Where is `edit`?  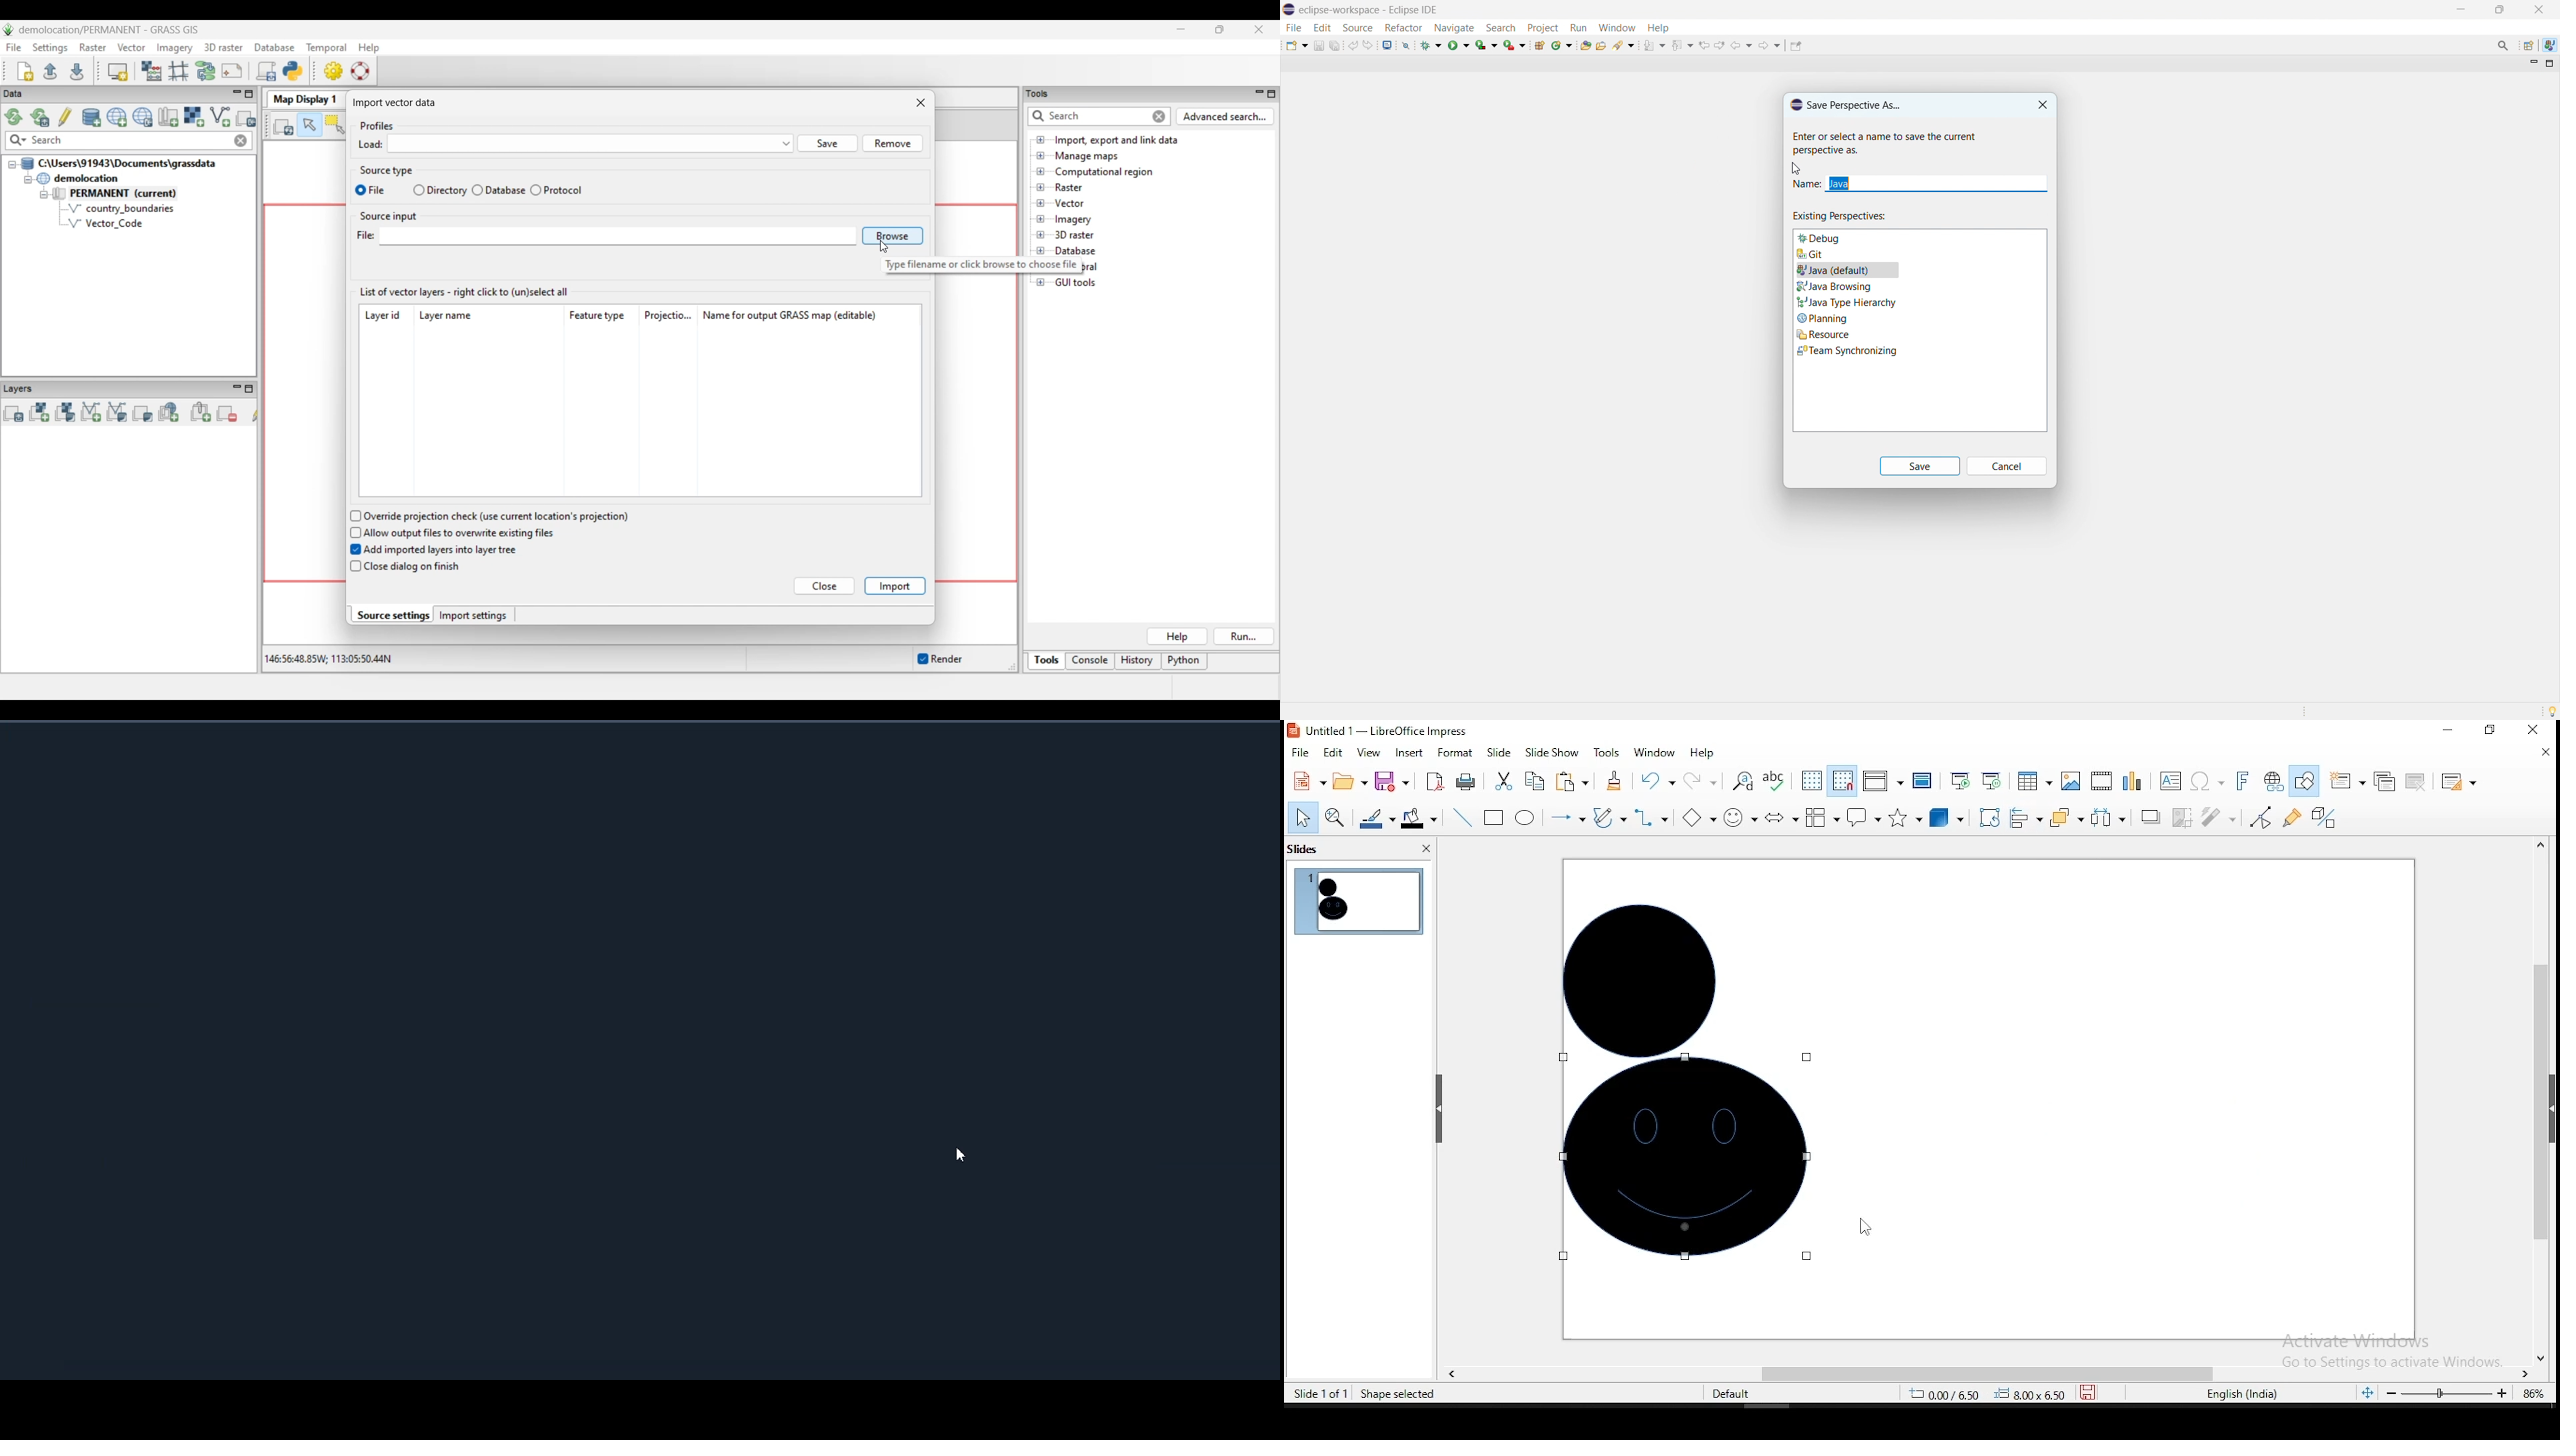
edit is located at coordinates (1335, 753).